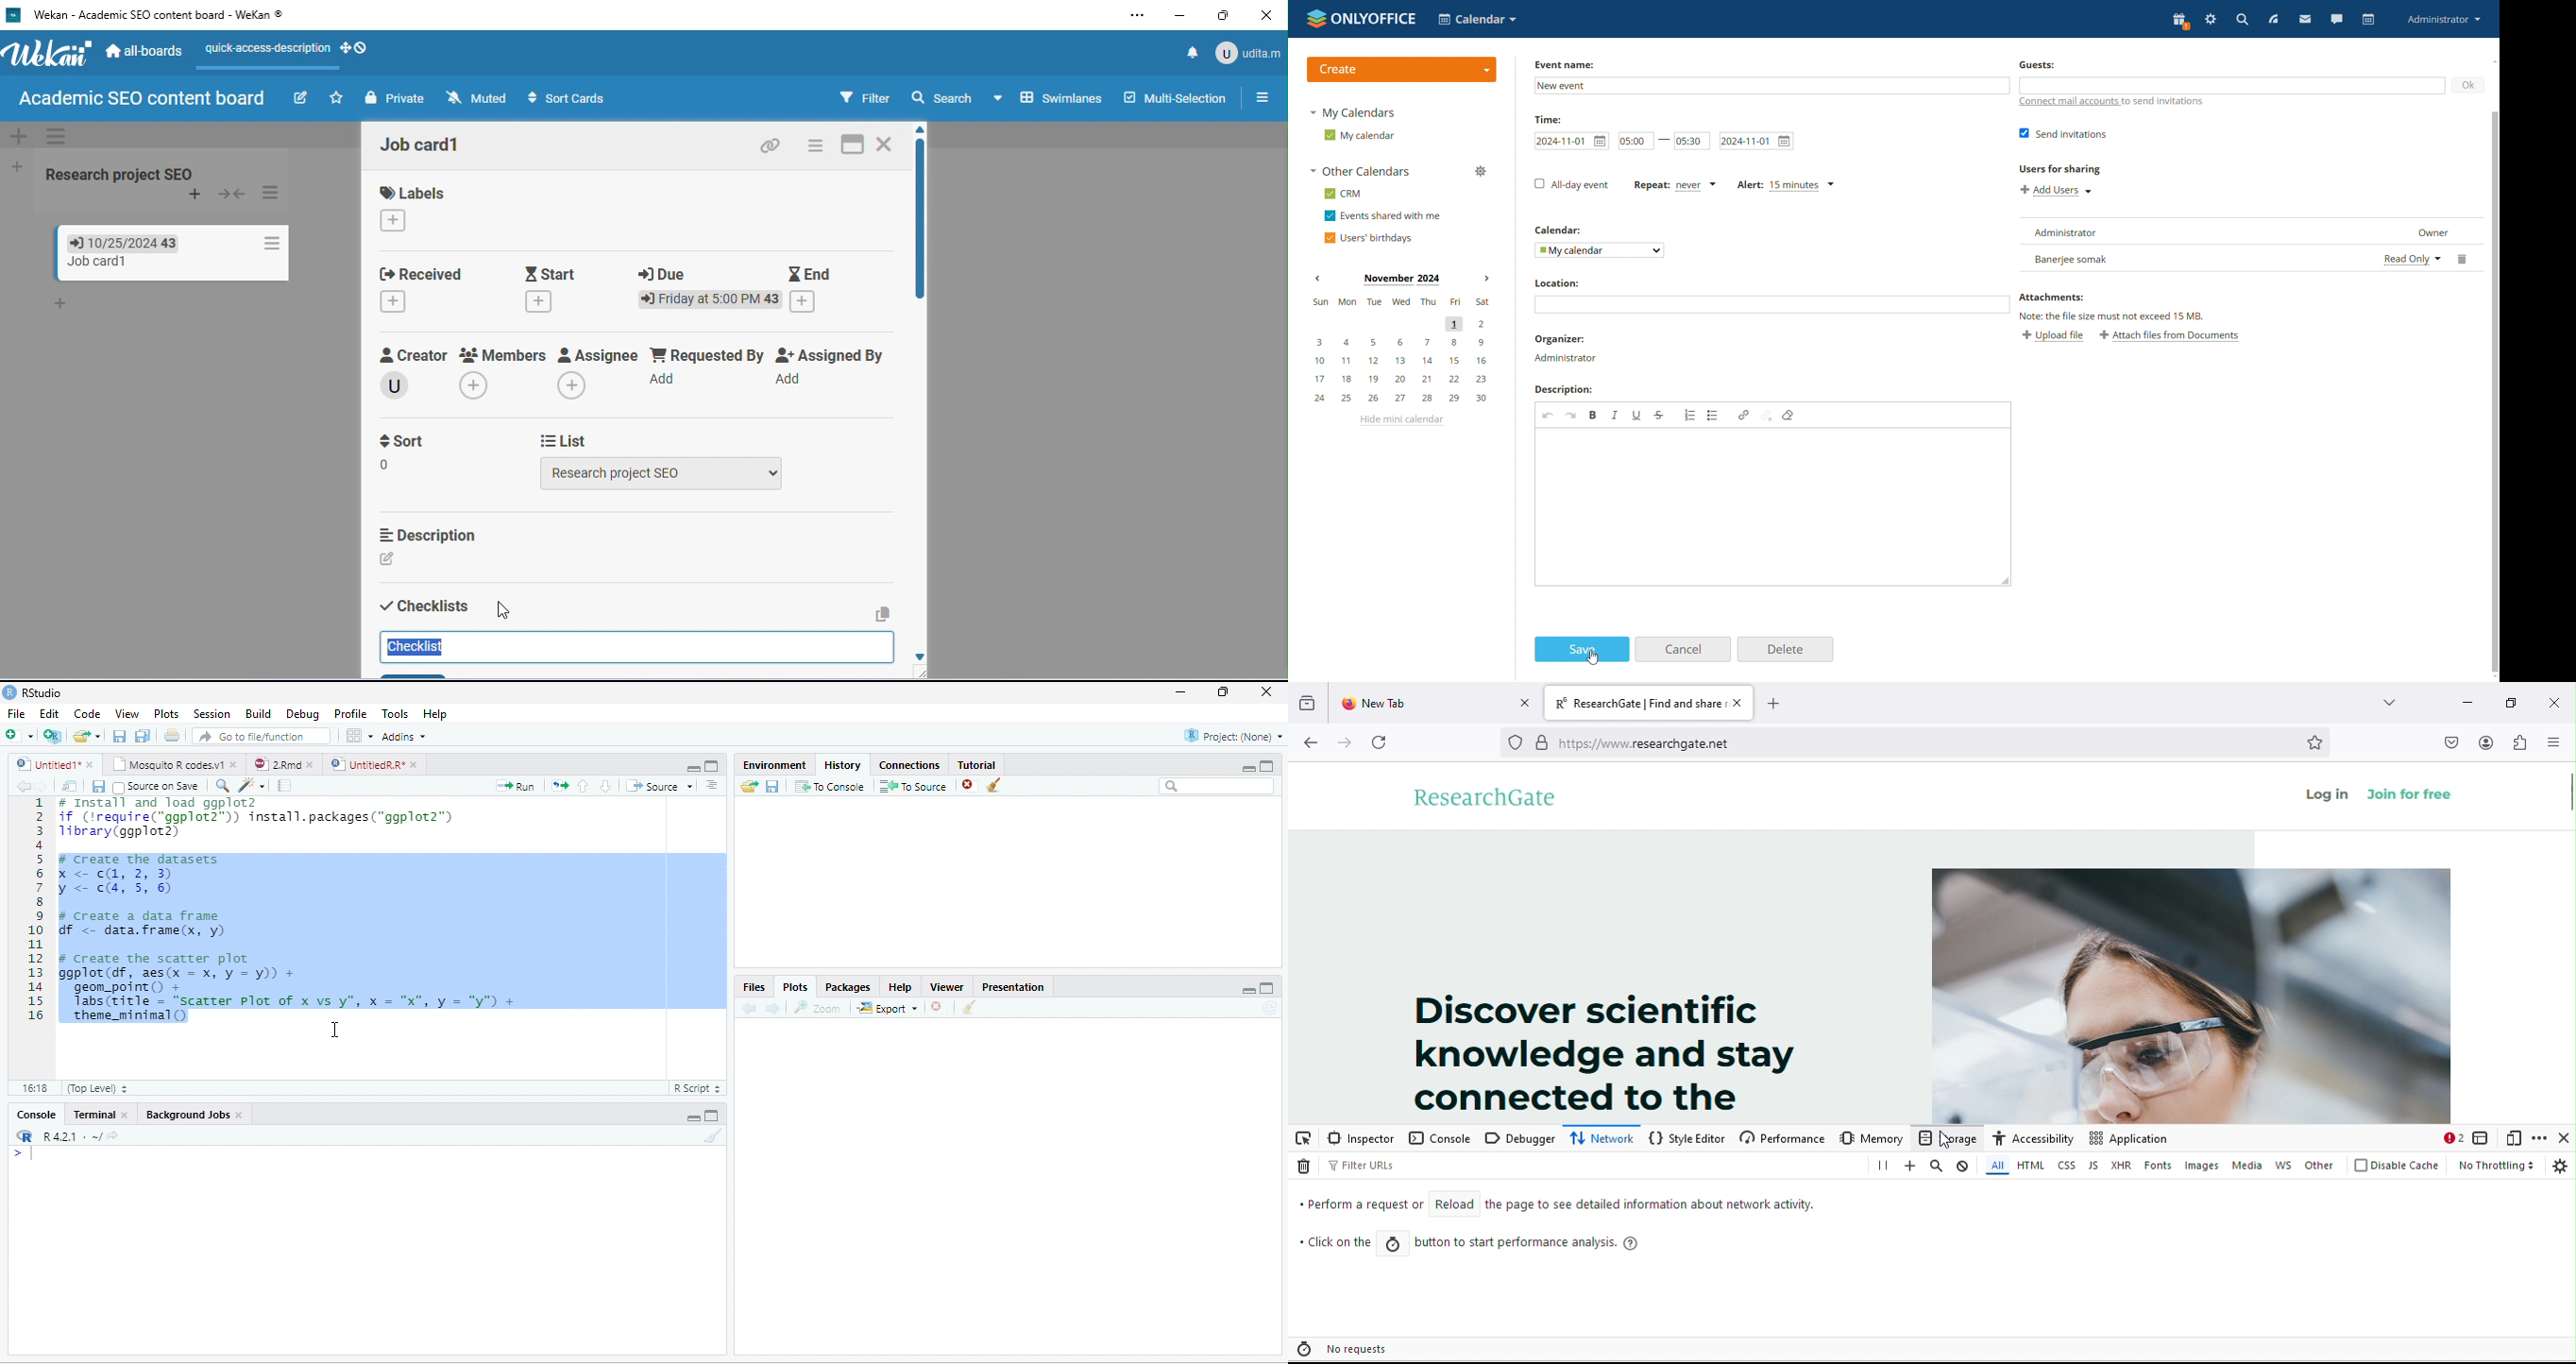 This screenshot has height=1372, width=2576. Describe the element at coordinates (2247, 1167) in the screenshot. I see `media` at that location.